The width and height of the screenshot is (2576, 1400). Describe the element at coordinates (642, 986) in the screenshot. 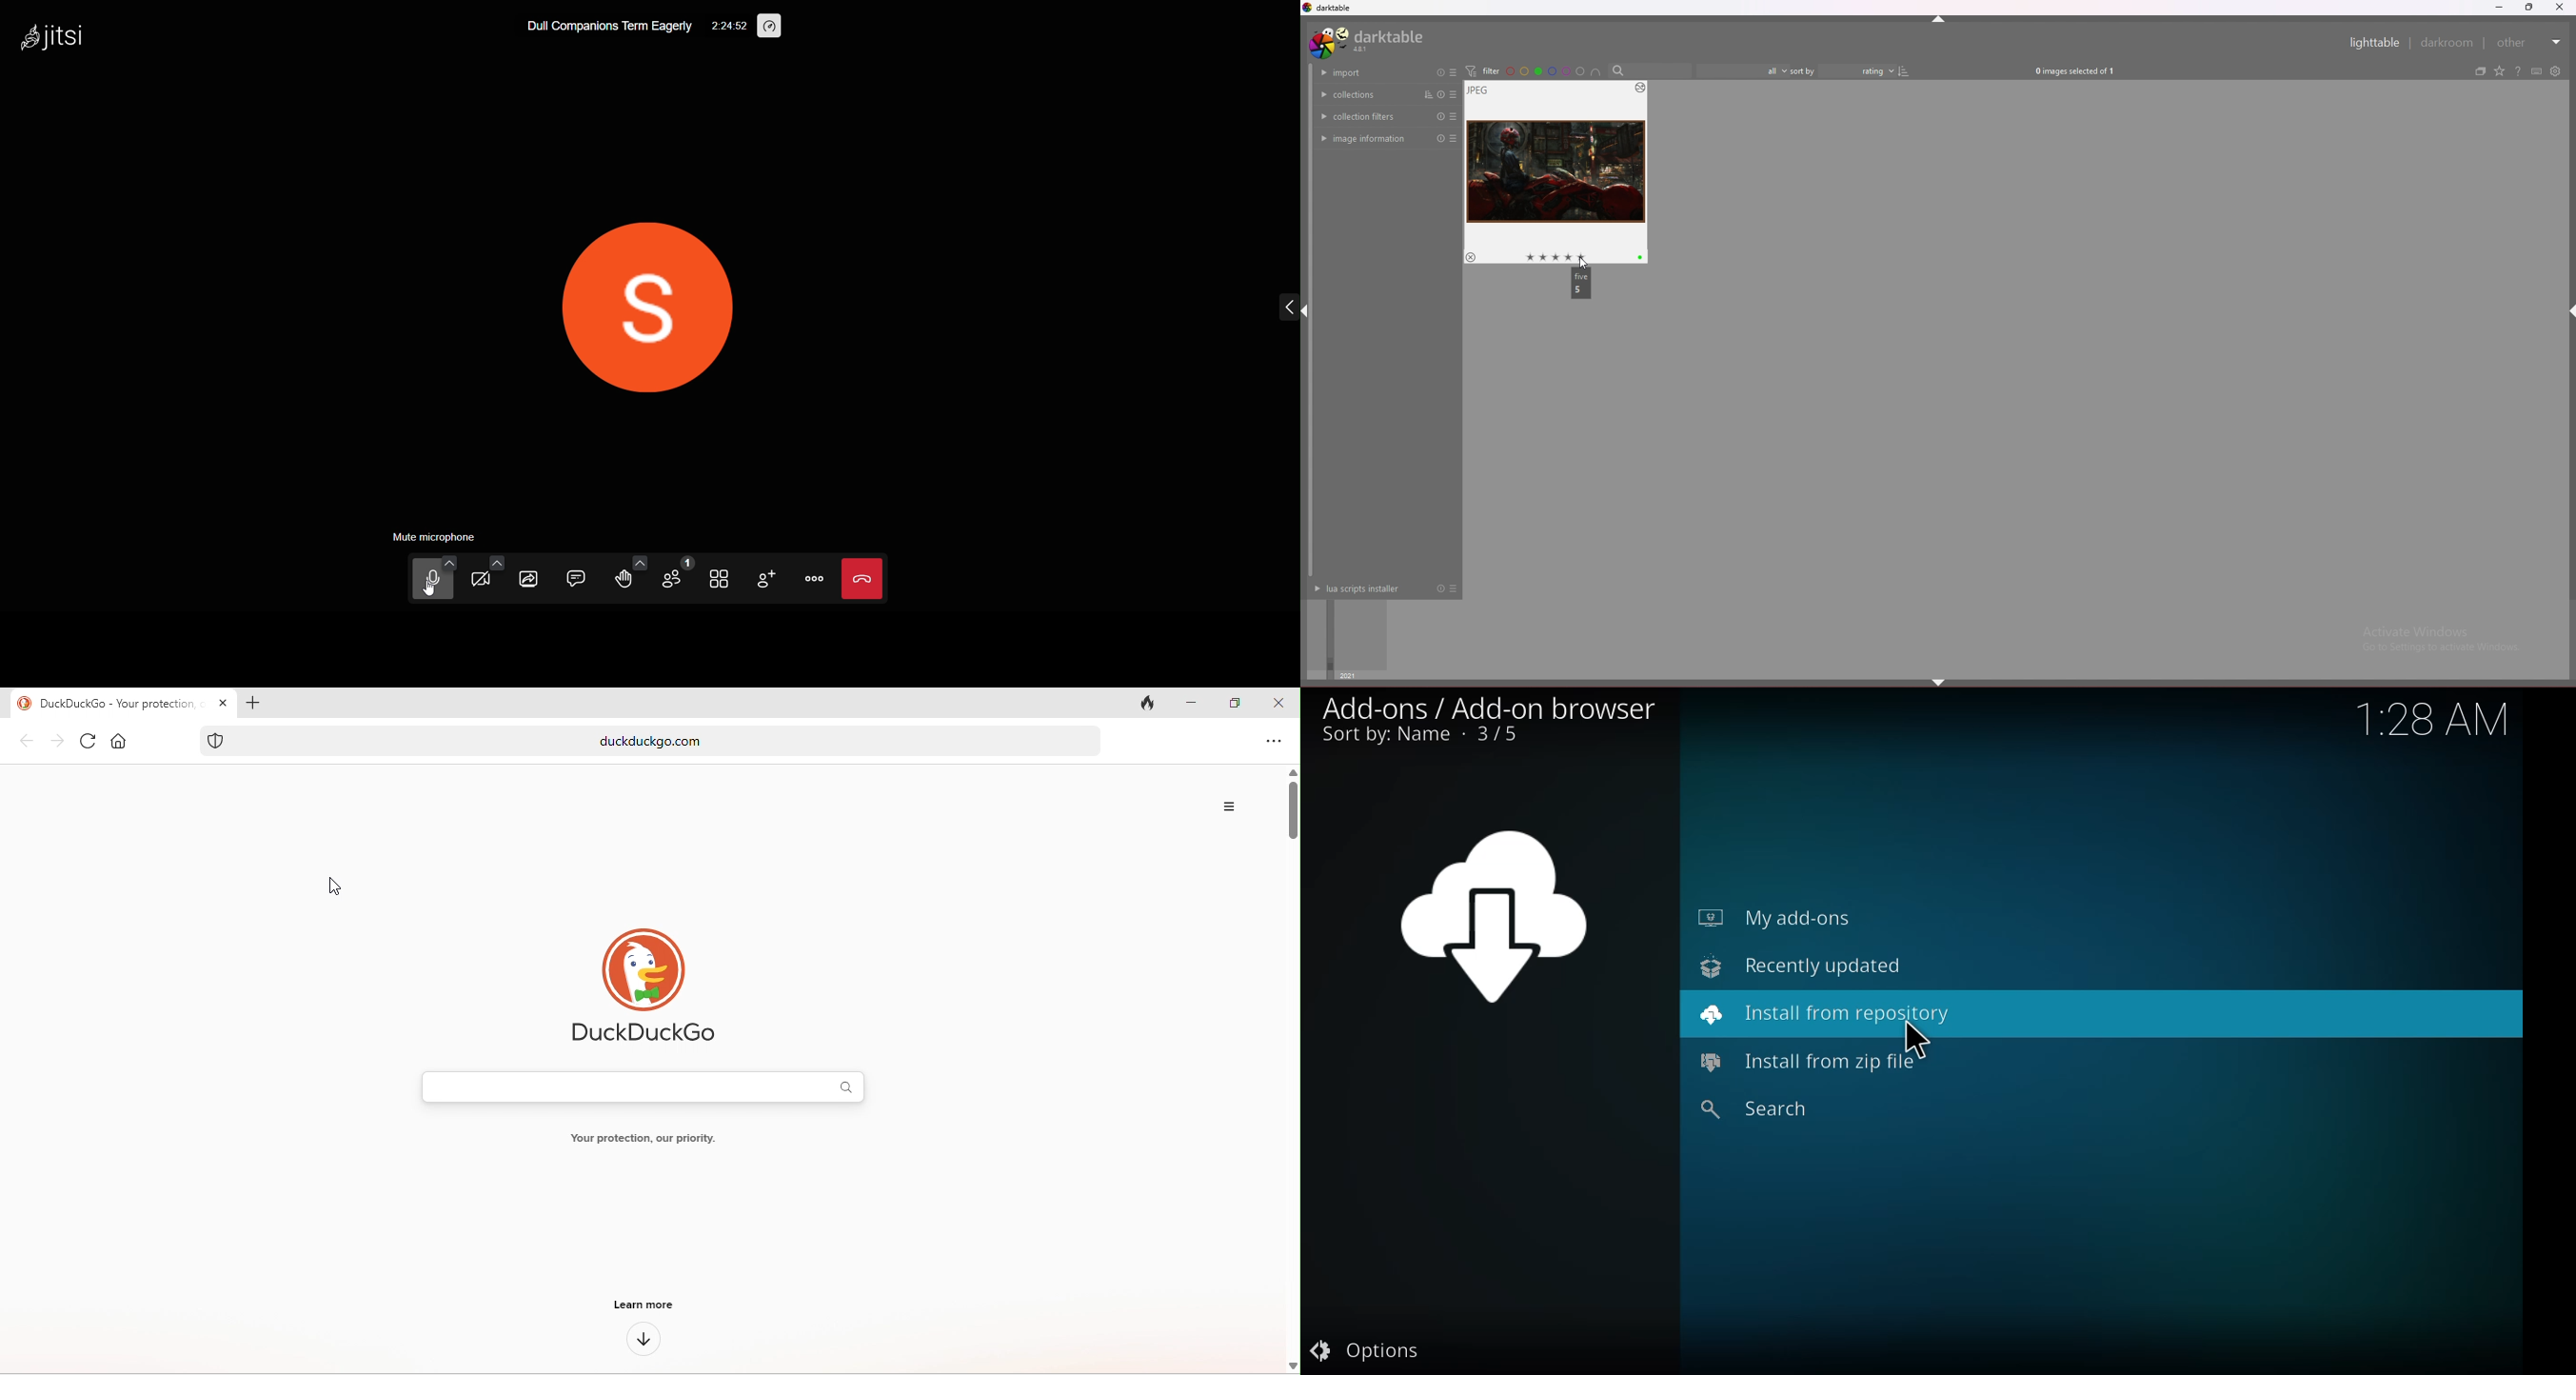

I see `duck duck go logo` at that location.